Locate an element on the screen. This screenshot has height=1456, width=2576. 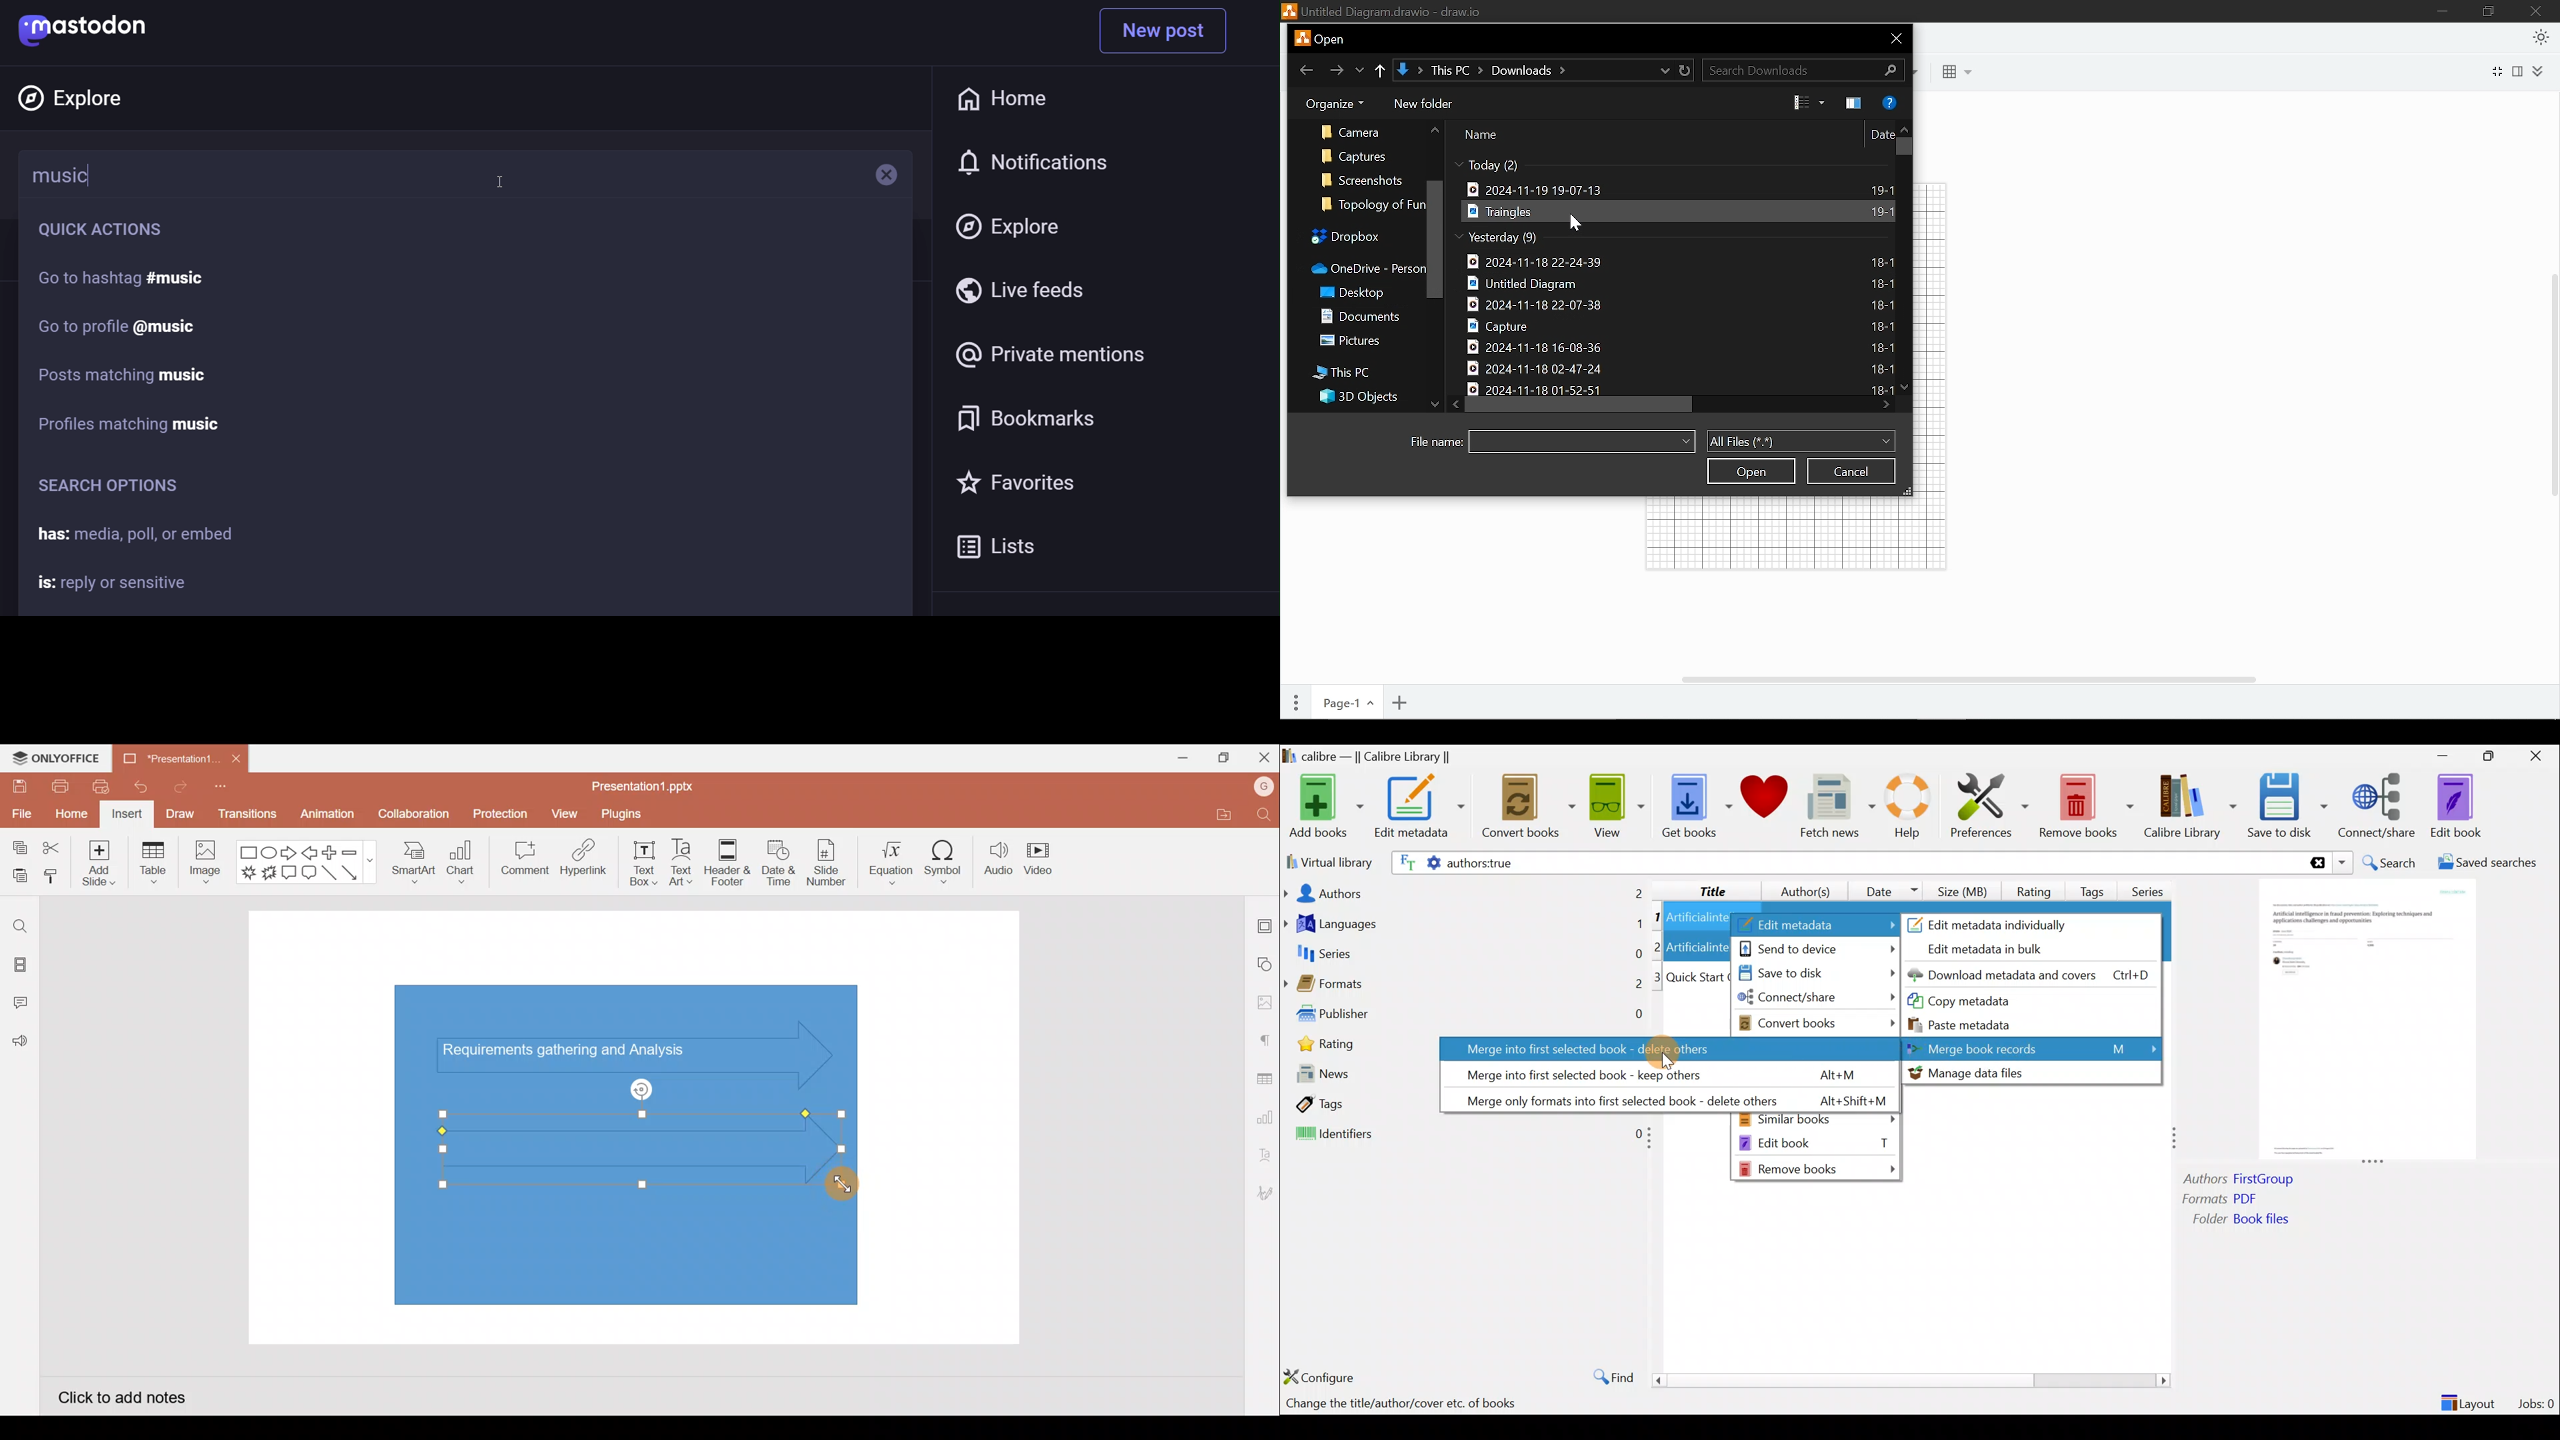
Today (2) is located at coordinates (1505, 164).